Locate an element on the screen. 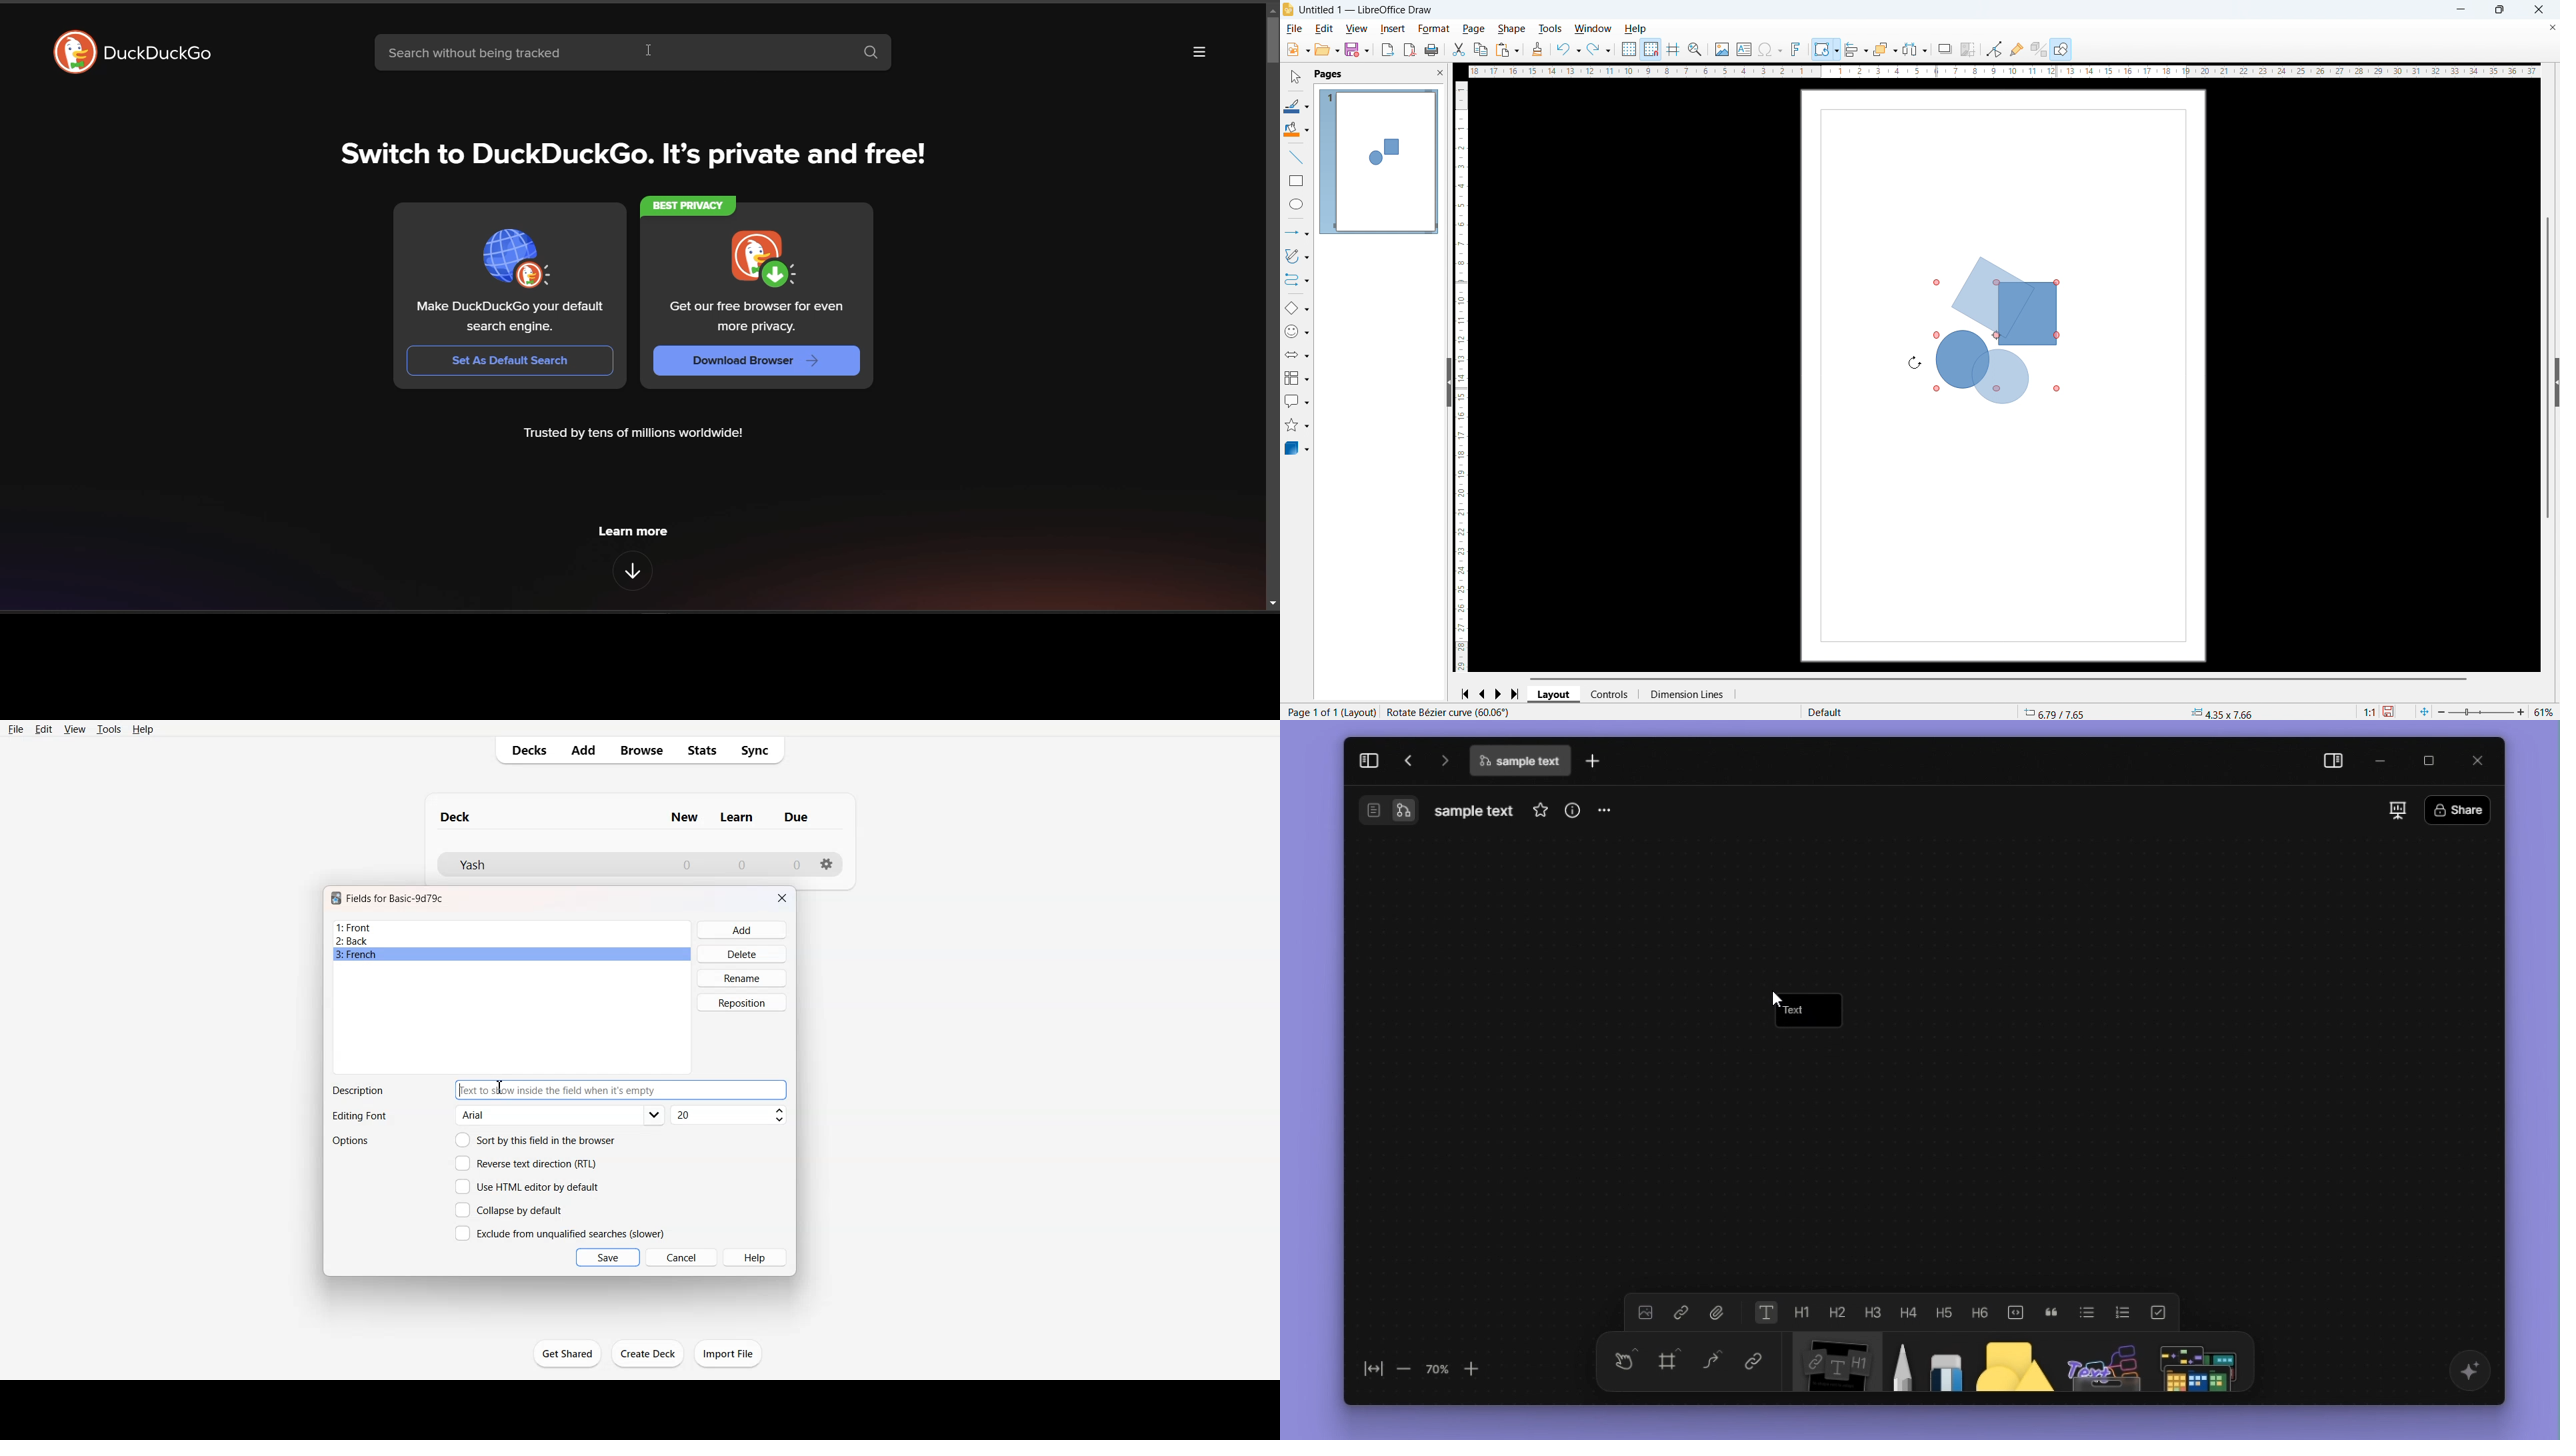 The image size is (2576, 1456). select  is located at coordinates (1297, 77).